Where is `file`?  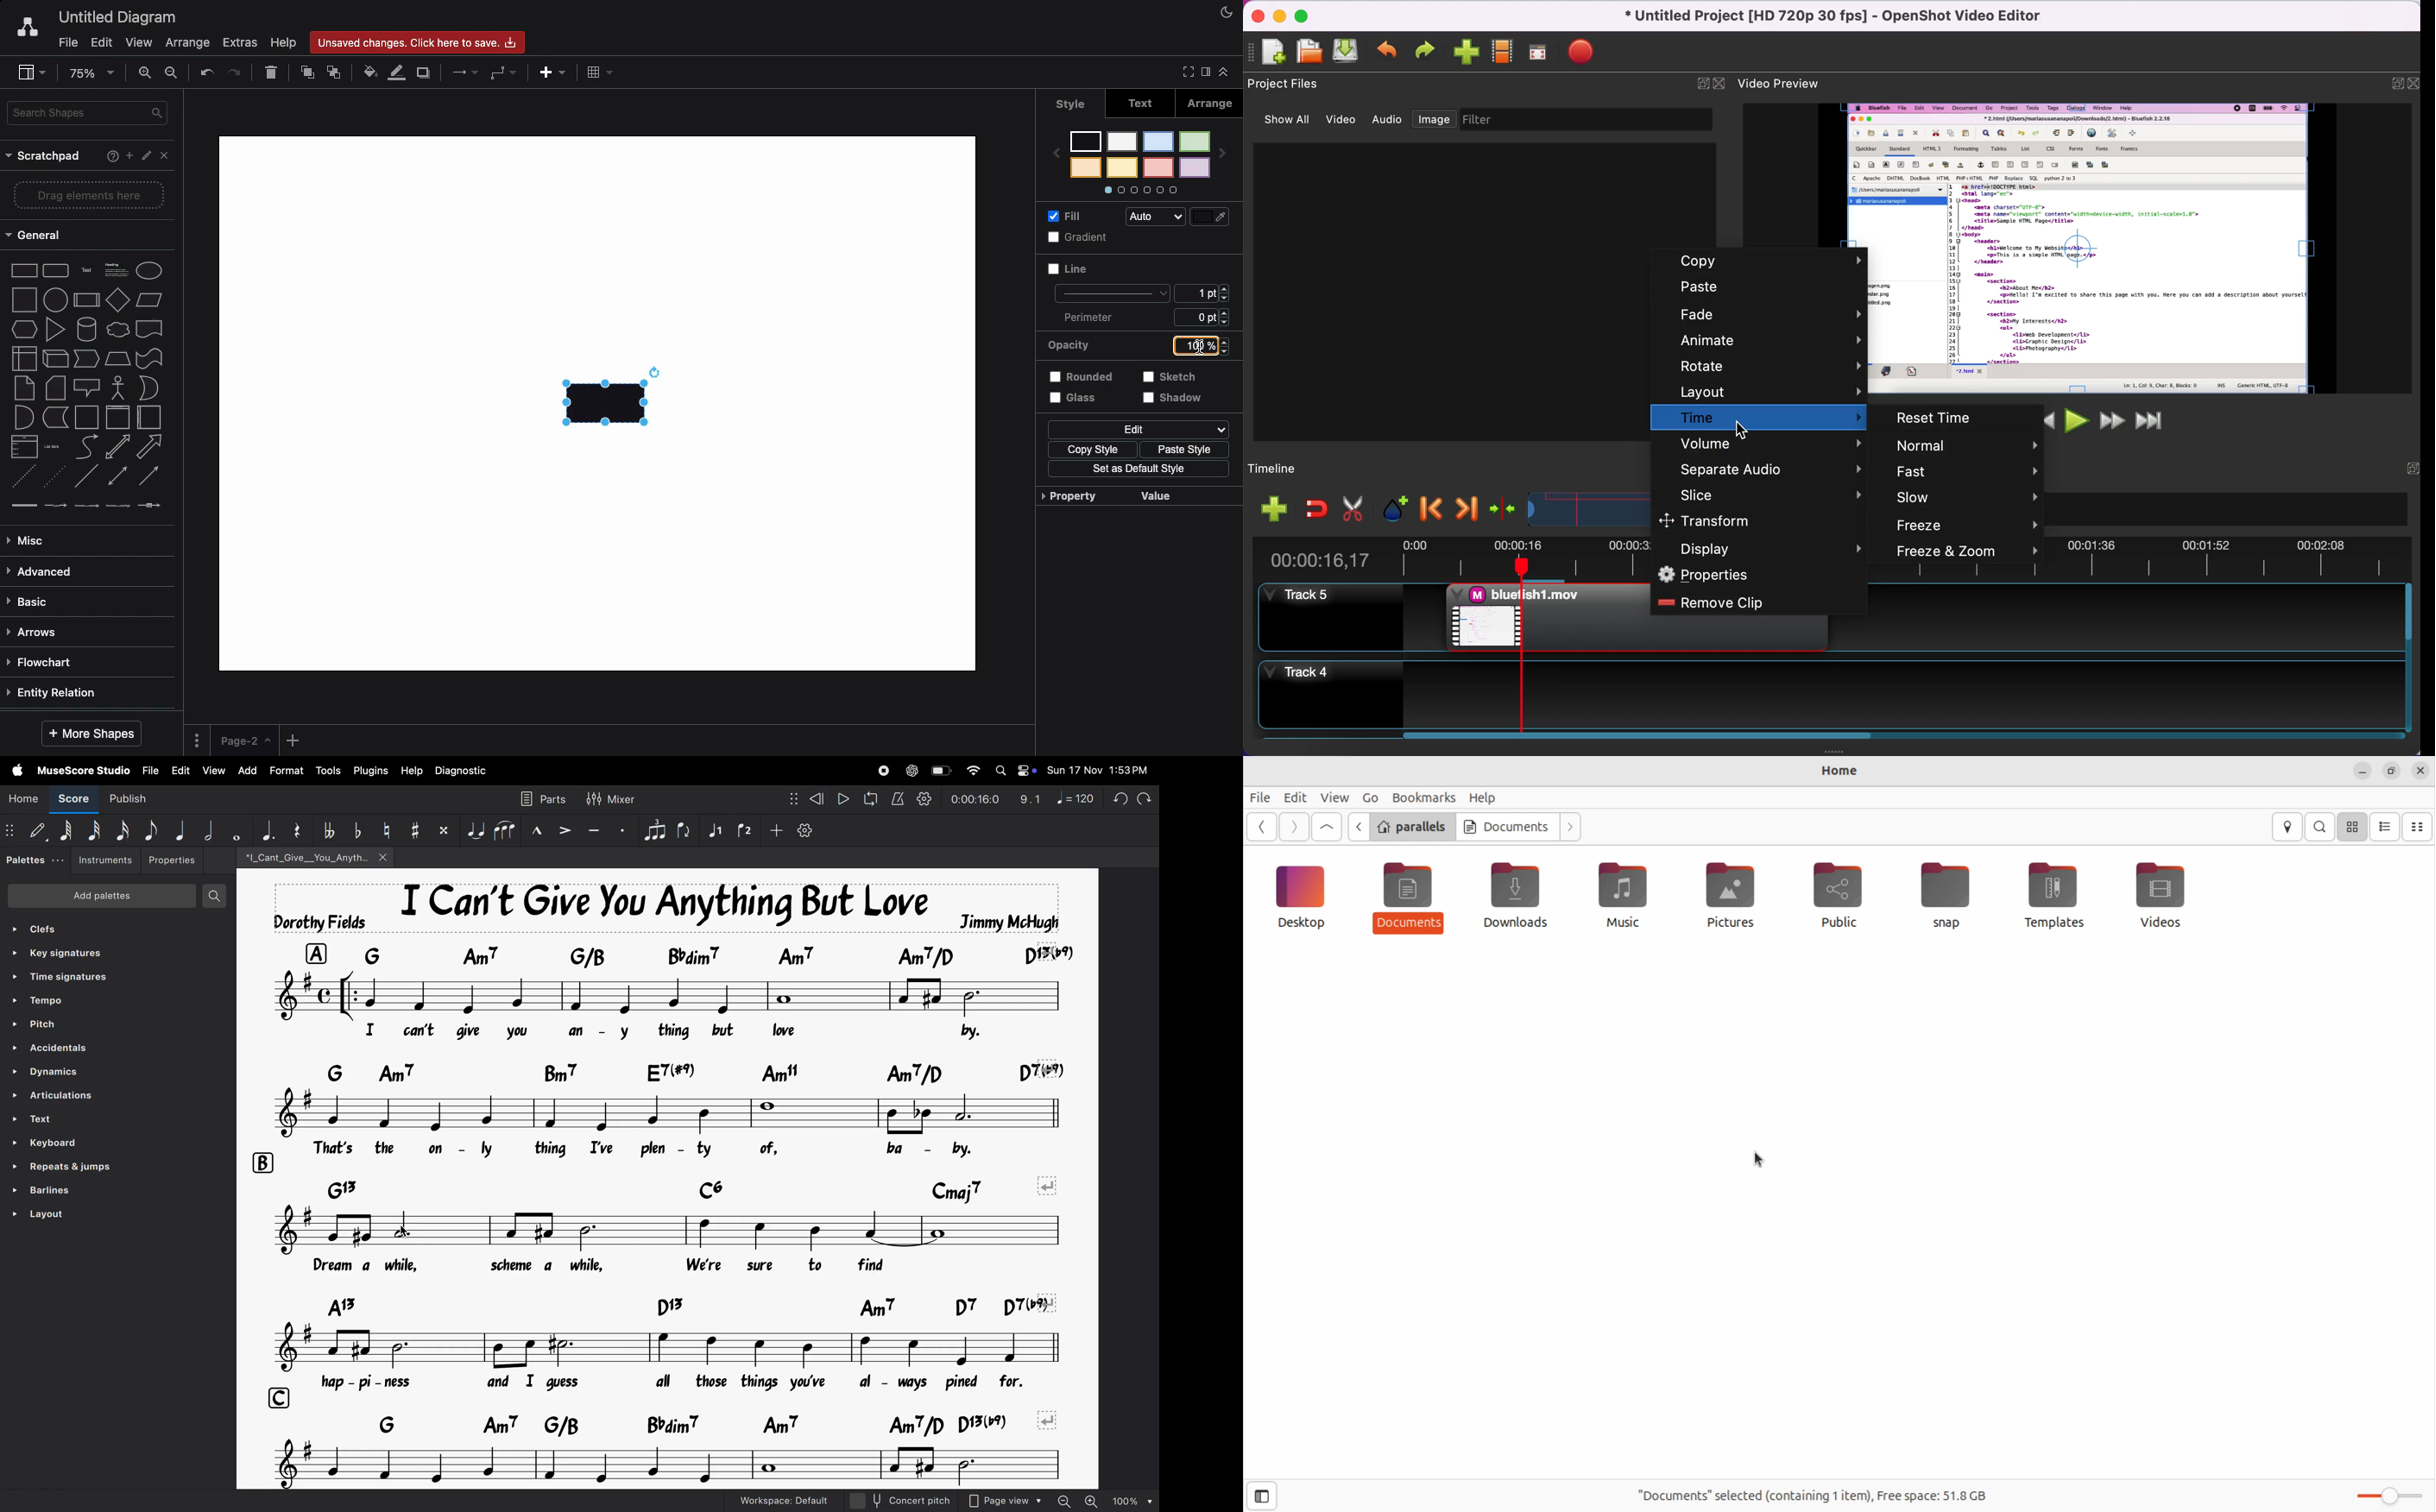
file is located at coordinates (149, 770).